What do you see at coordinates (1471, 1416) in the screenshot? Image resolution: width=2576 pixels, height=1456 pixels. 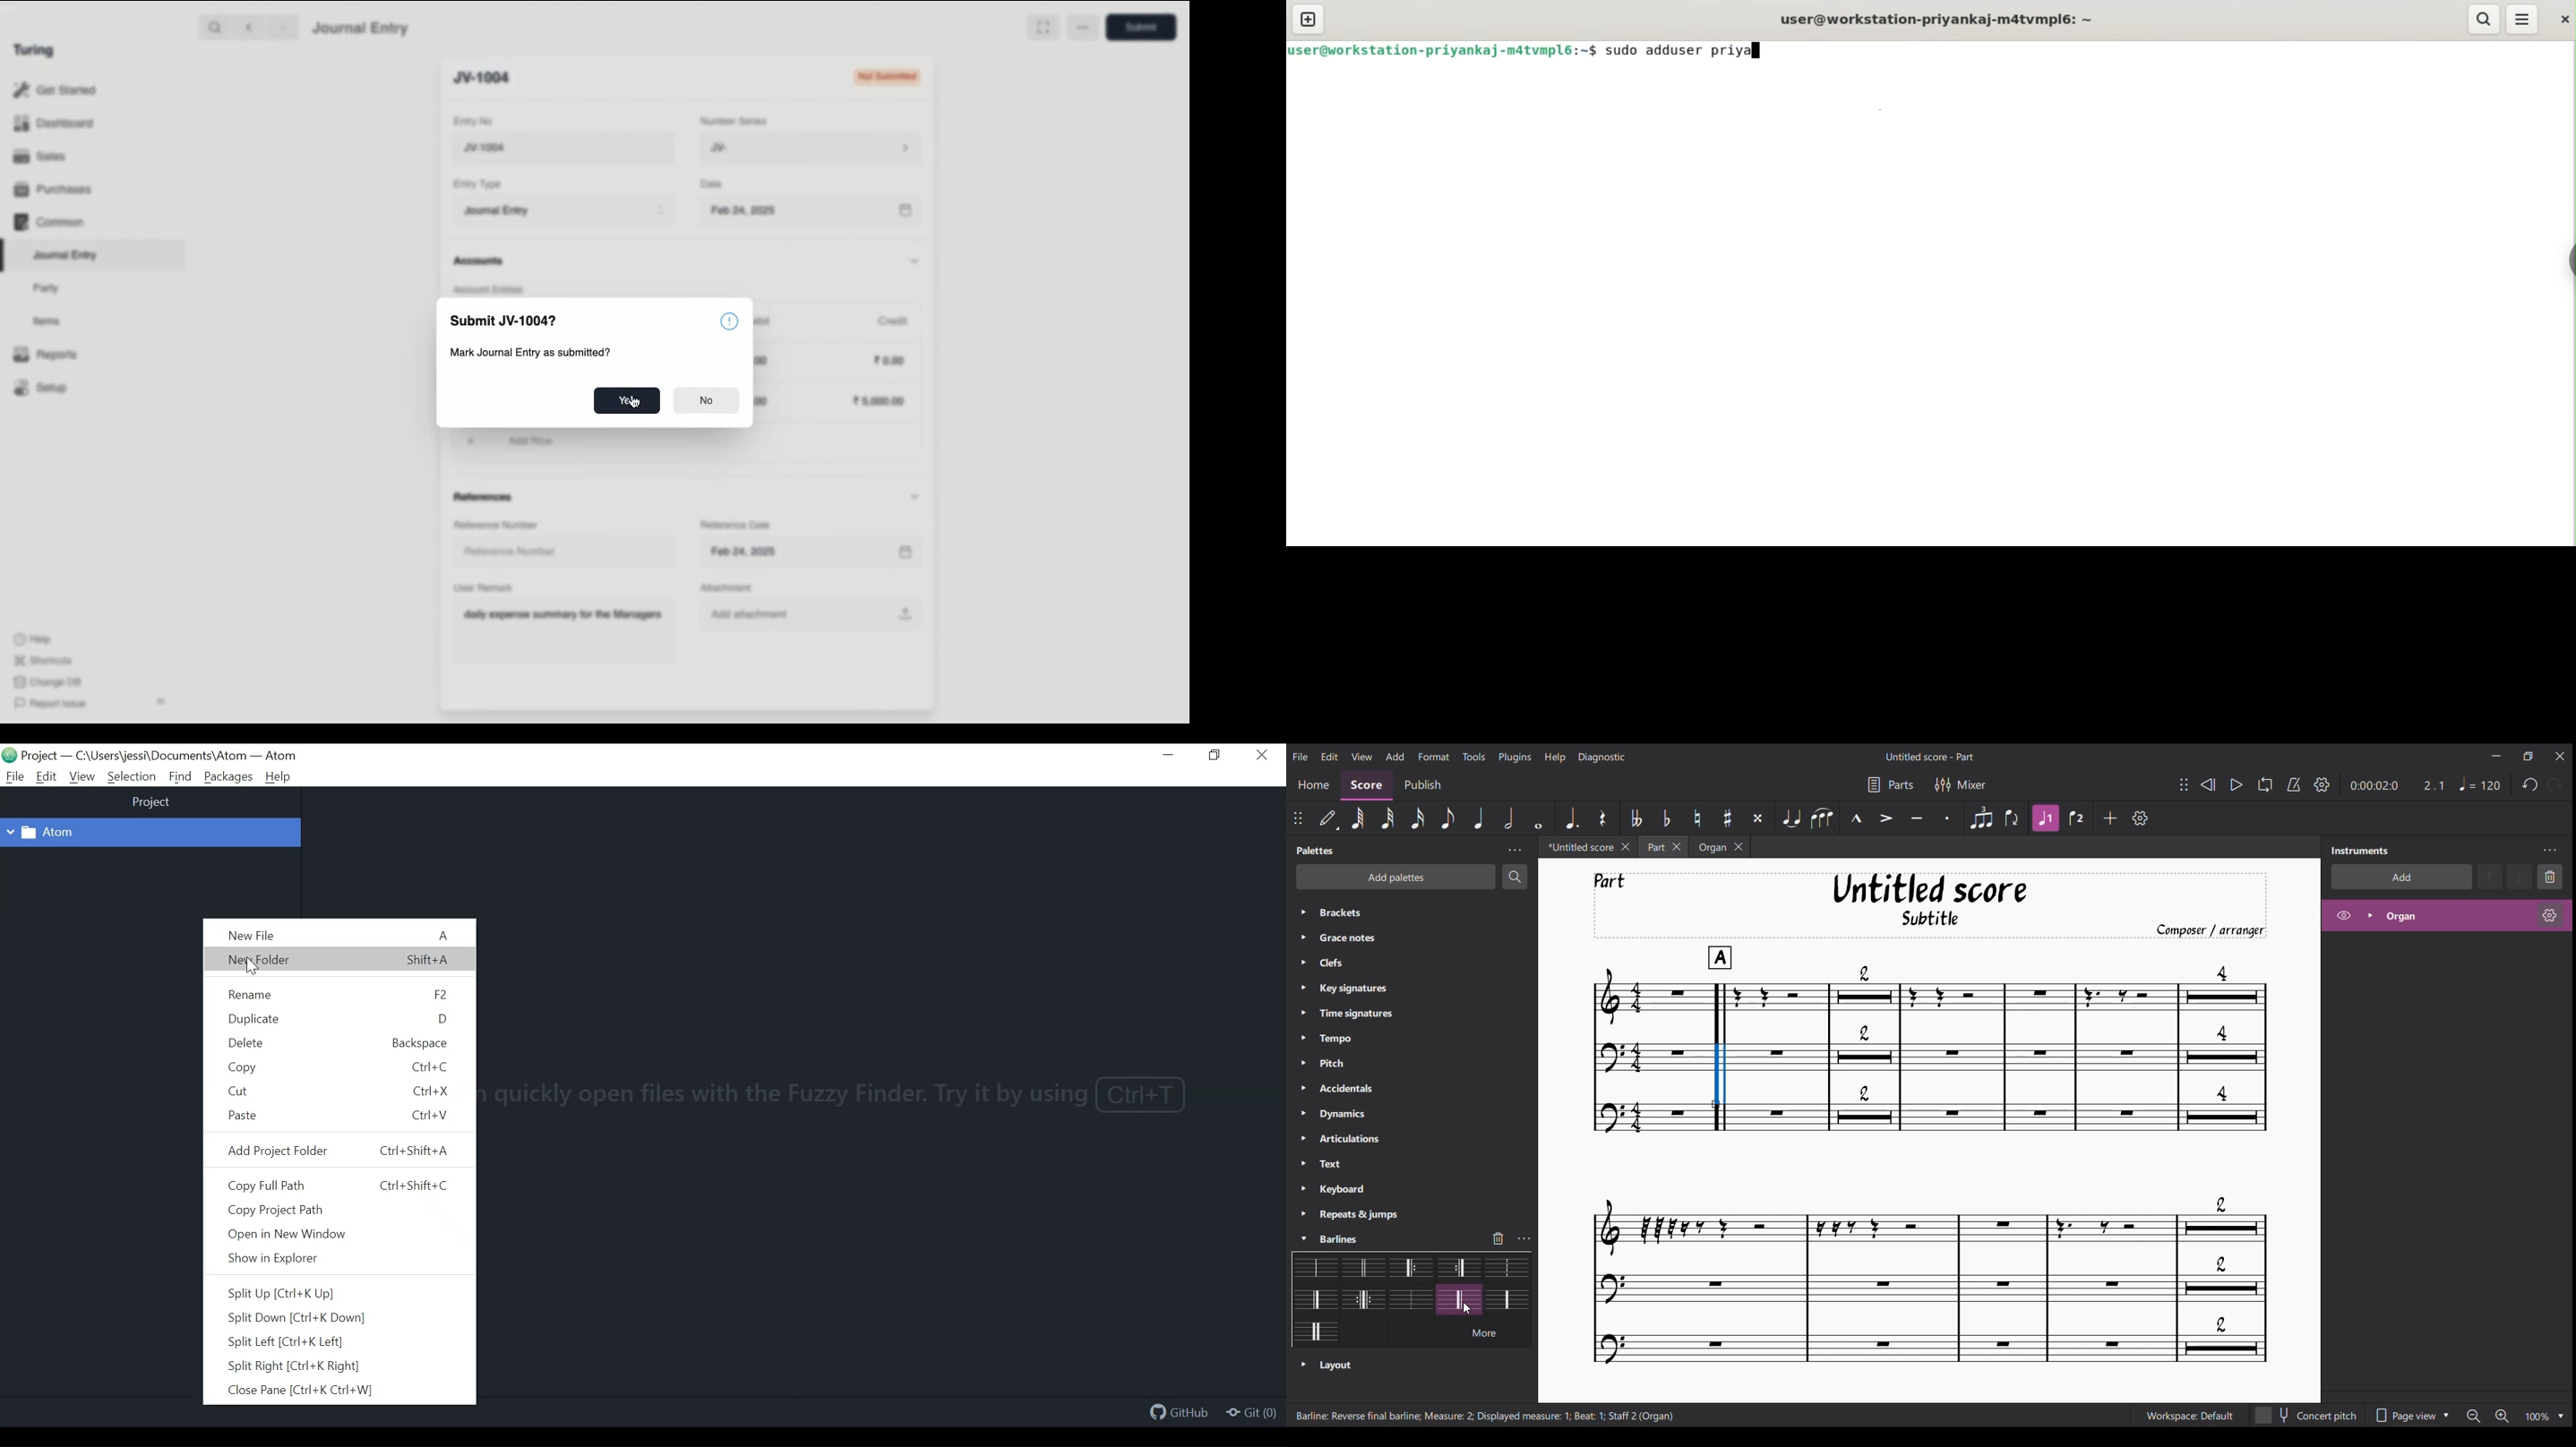 I see `Description of current selection` at bounding box center [1471, 1416].